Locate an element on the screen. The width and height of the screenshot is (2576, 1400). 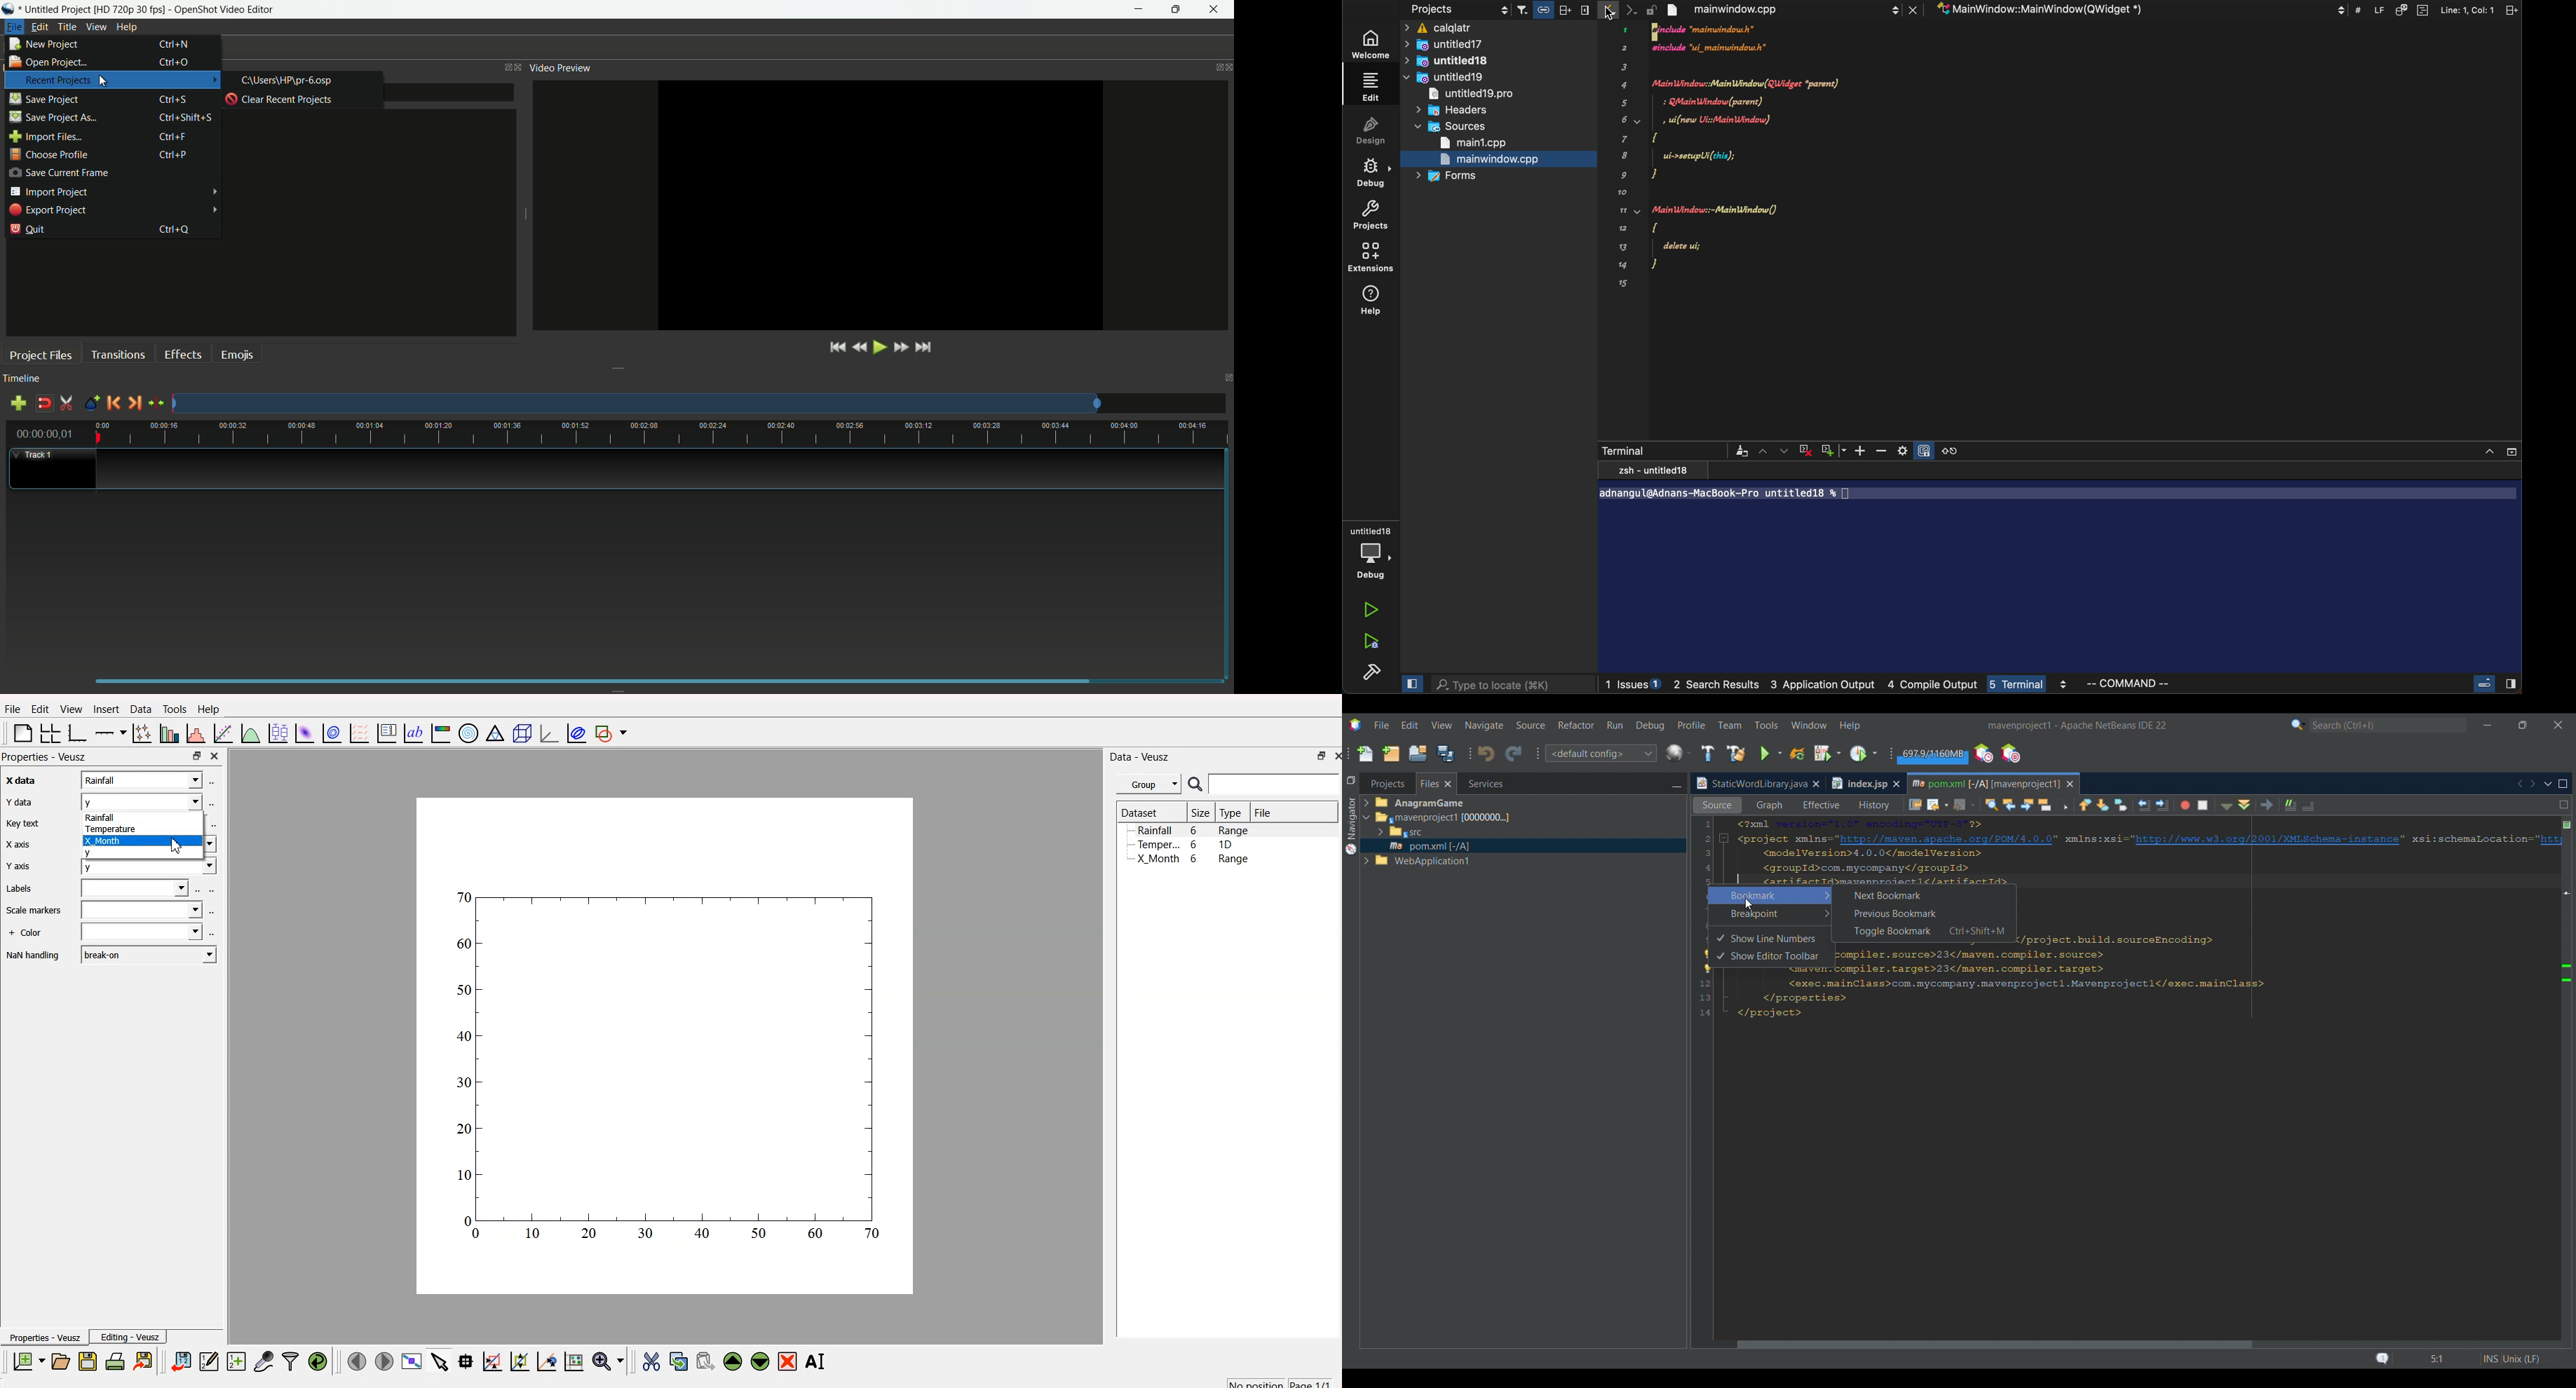
Shift line right is located at coordinates (2159, 804).